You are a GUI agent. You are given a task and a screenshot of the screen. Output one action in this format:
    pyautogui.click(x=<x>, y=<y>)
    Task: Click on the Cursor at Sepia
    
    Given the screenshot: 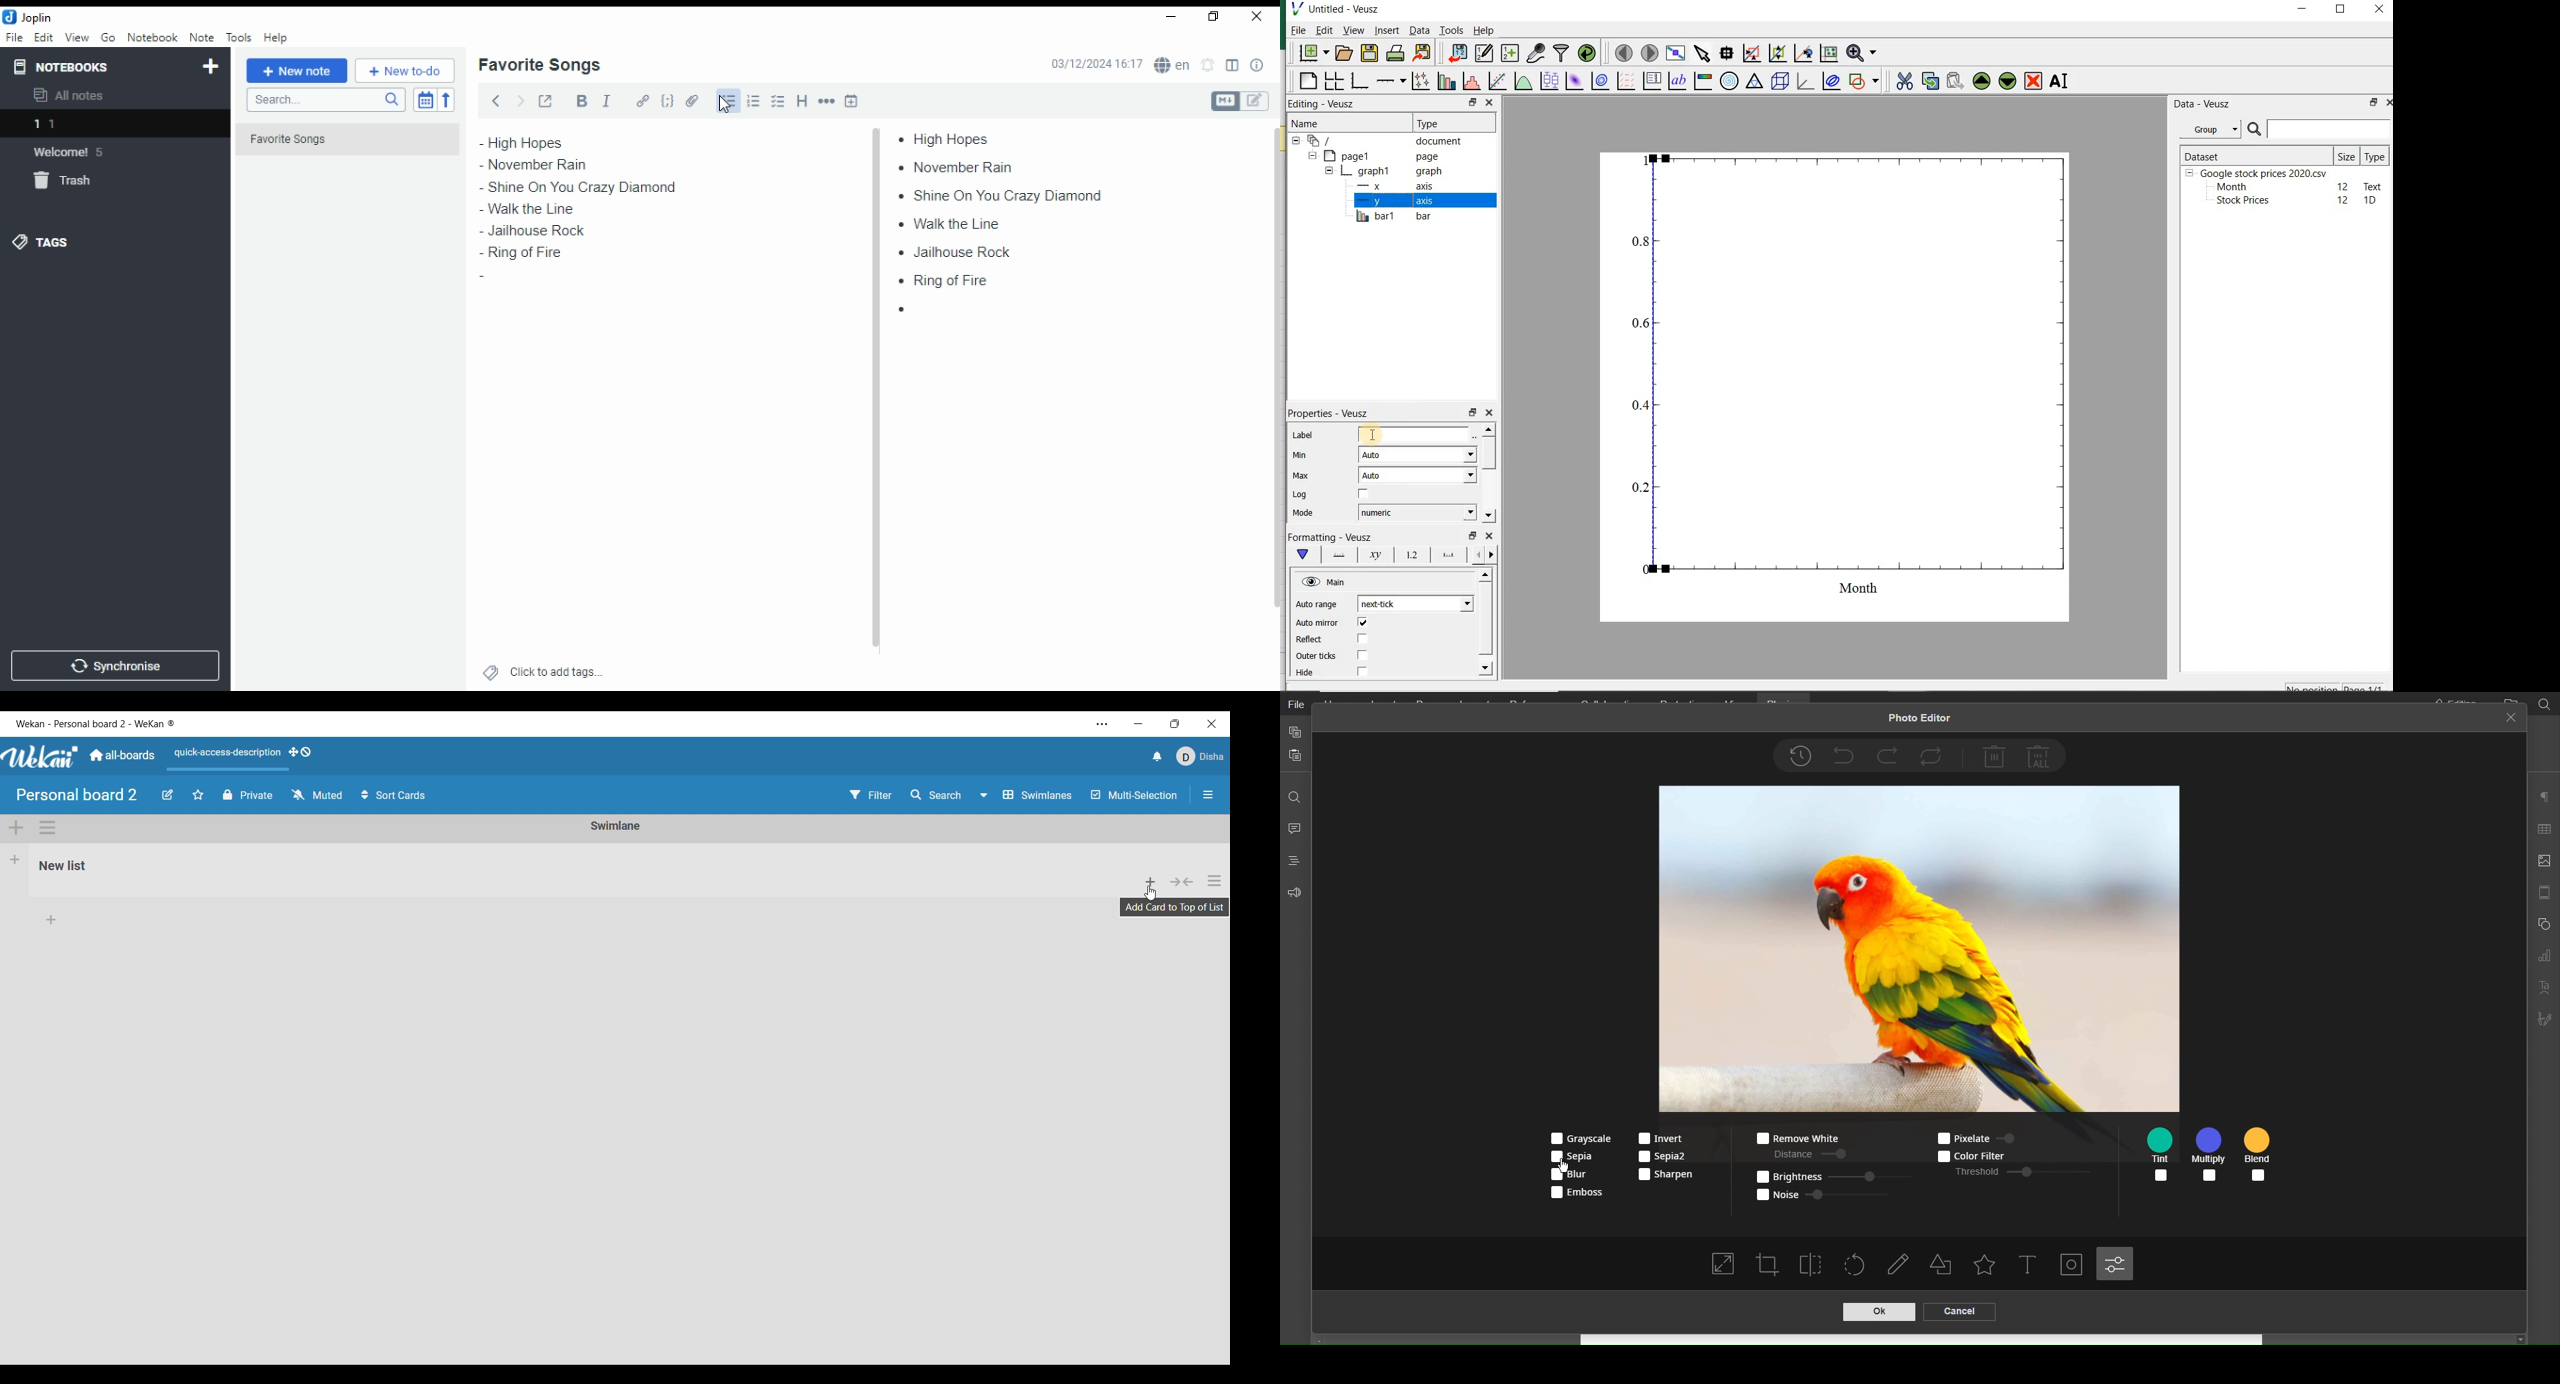 What is the action you would take?
    pyautogui.click(x=1565, y=1164)
    